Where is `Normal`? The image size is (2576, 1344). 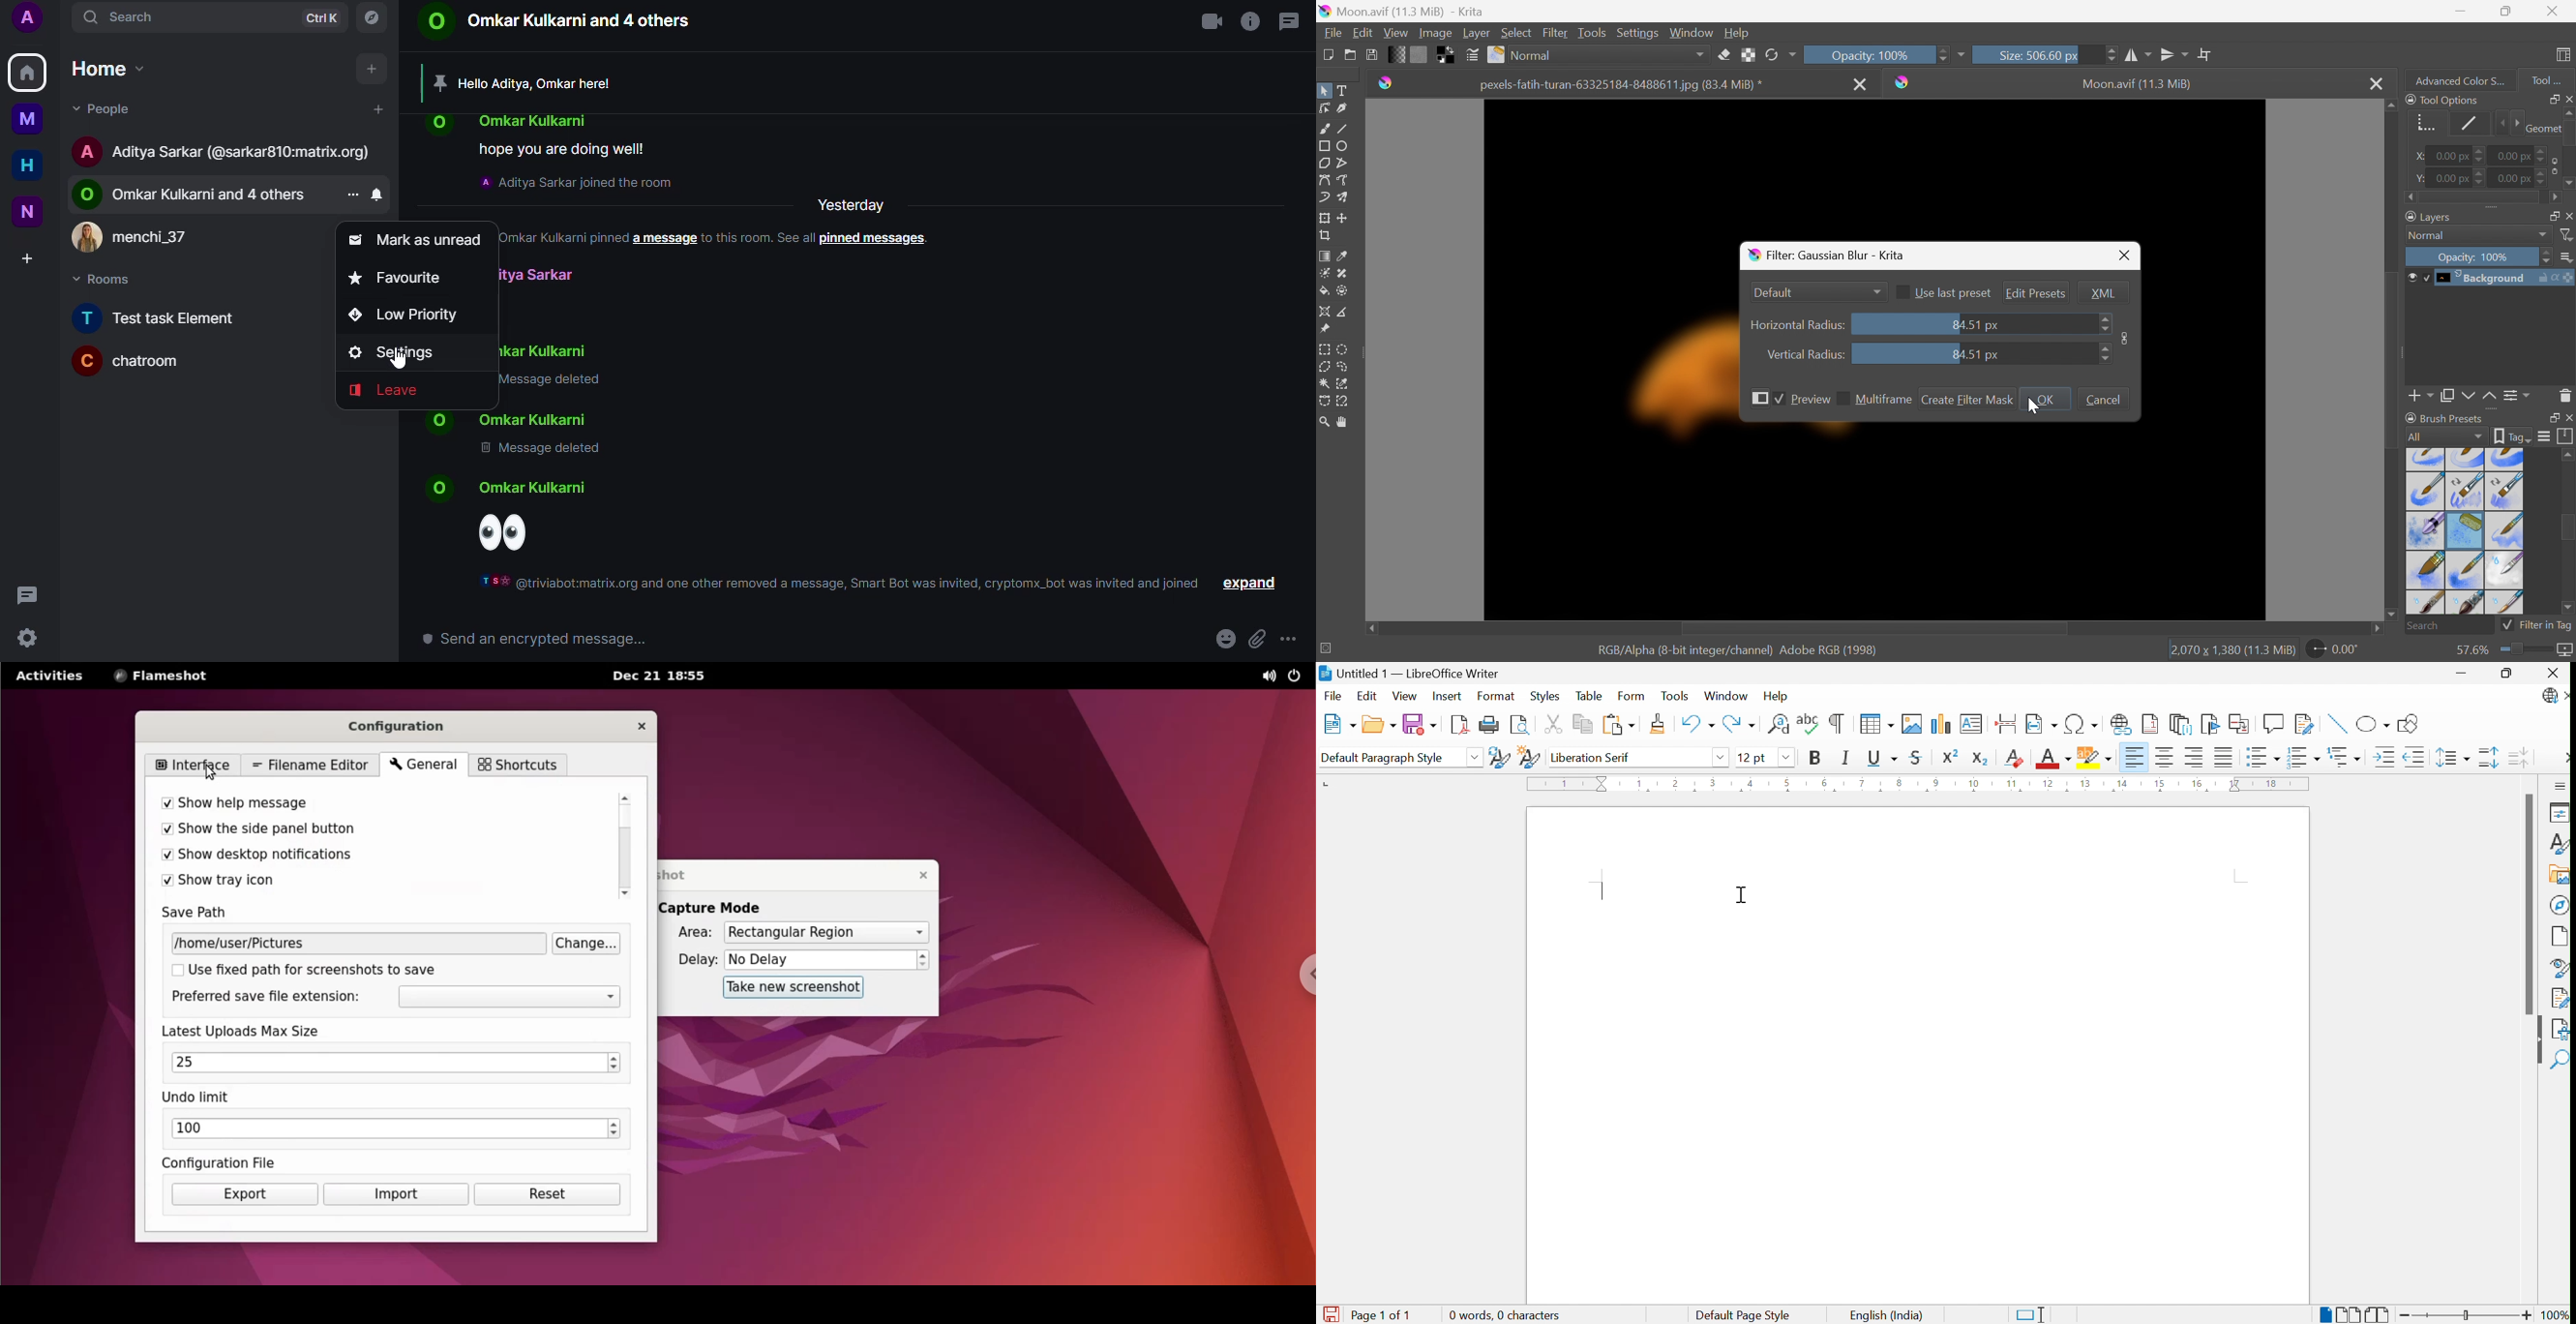 Normal is located at coordinates (2478, 235).